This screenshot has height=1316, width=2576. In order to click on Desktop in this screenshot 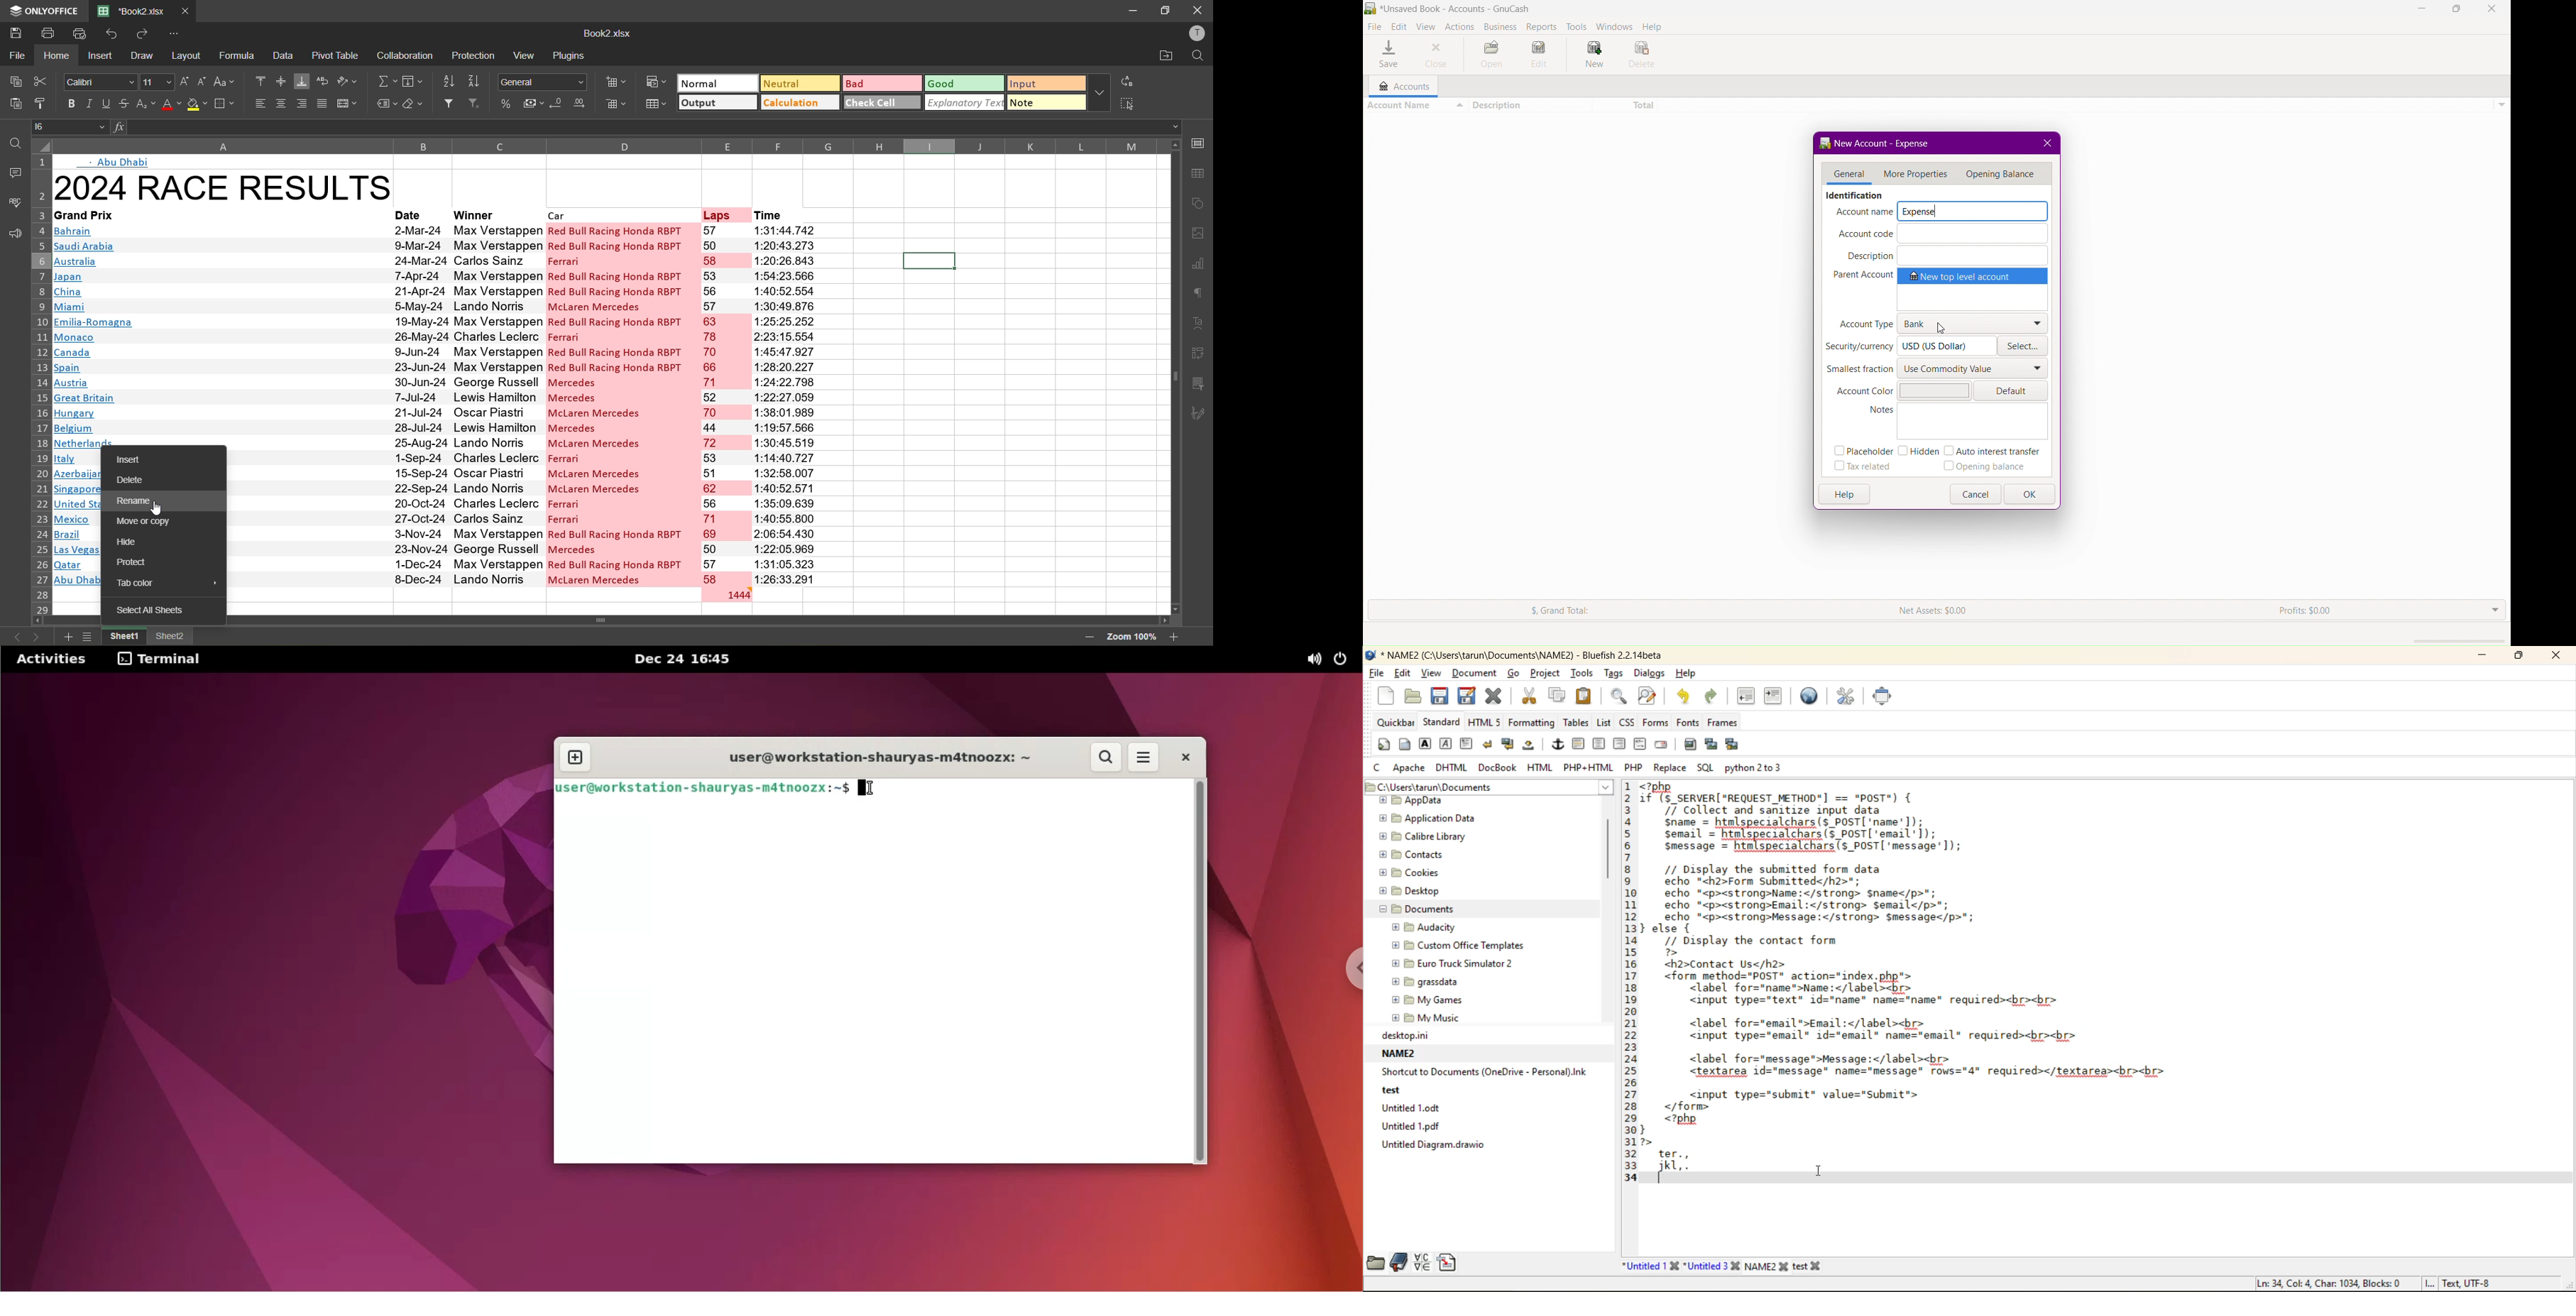, I will do `click(1409, 893)`.